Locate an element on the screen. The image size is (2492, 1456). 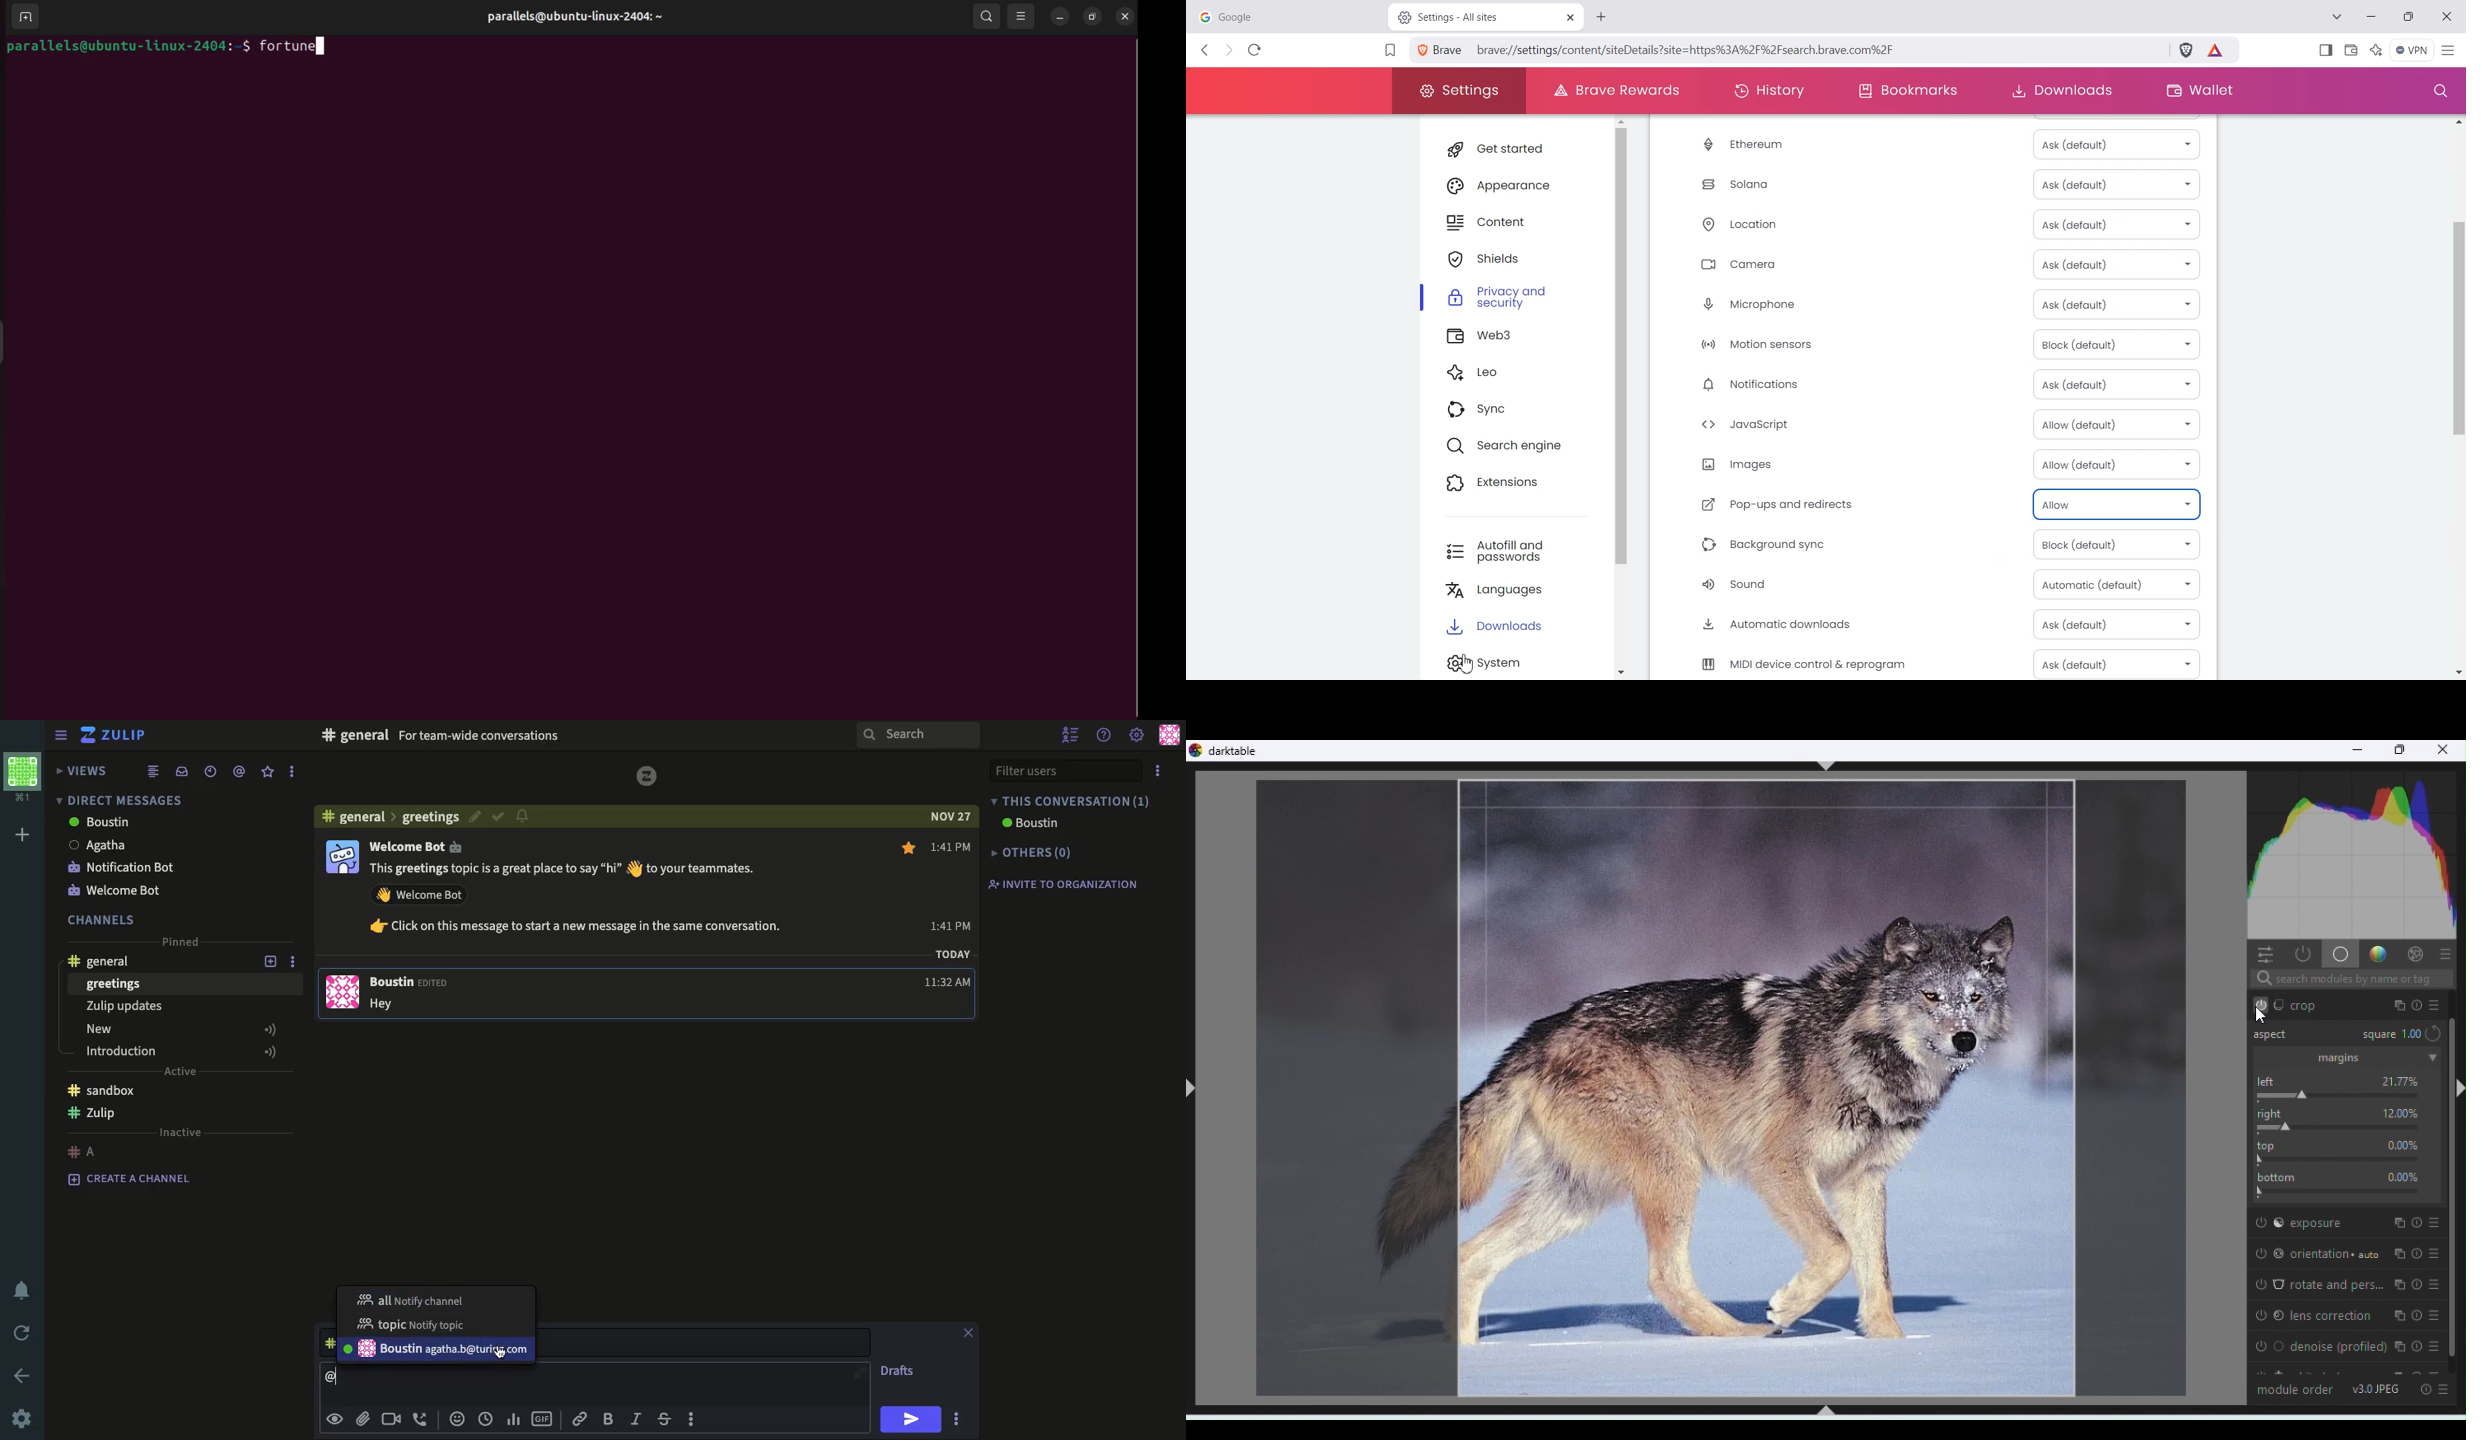
Margin is located at coordinates (2346, 1058).